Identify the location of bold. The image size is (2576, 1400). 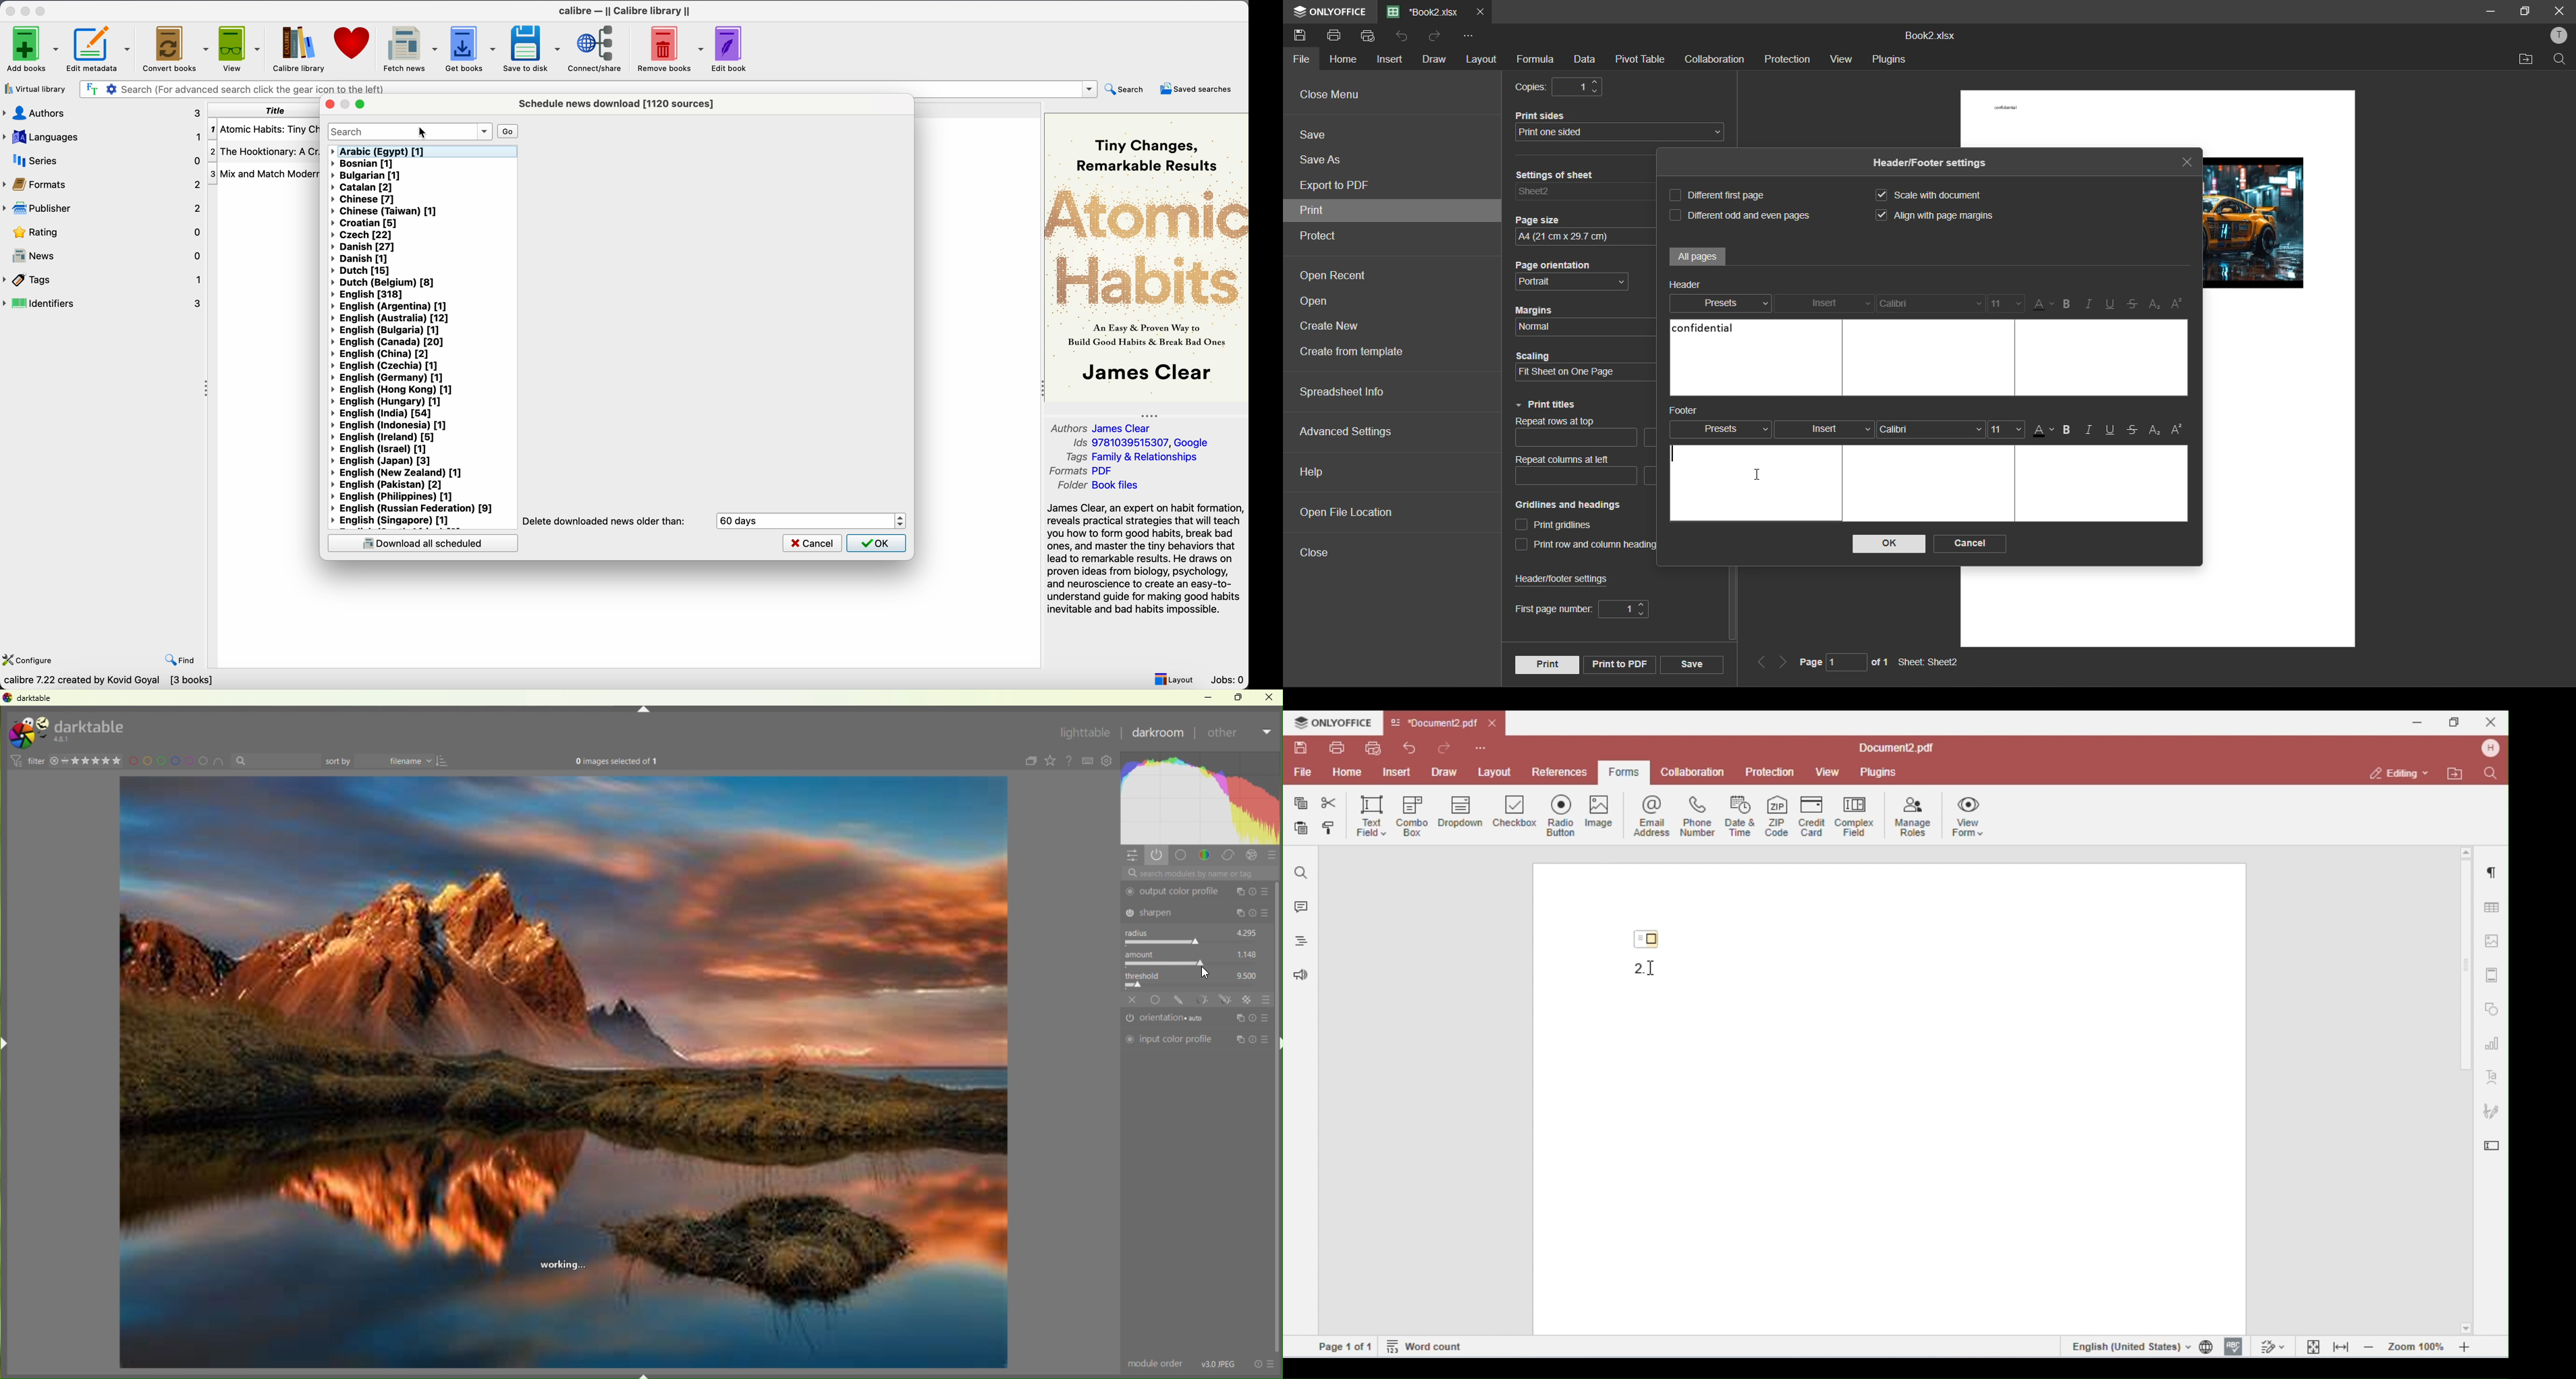
(2070, 430).